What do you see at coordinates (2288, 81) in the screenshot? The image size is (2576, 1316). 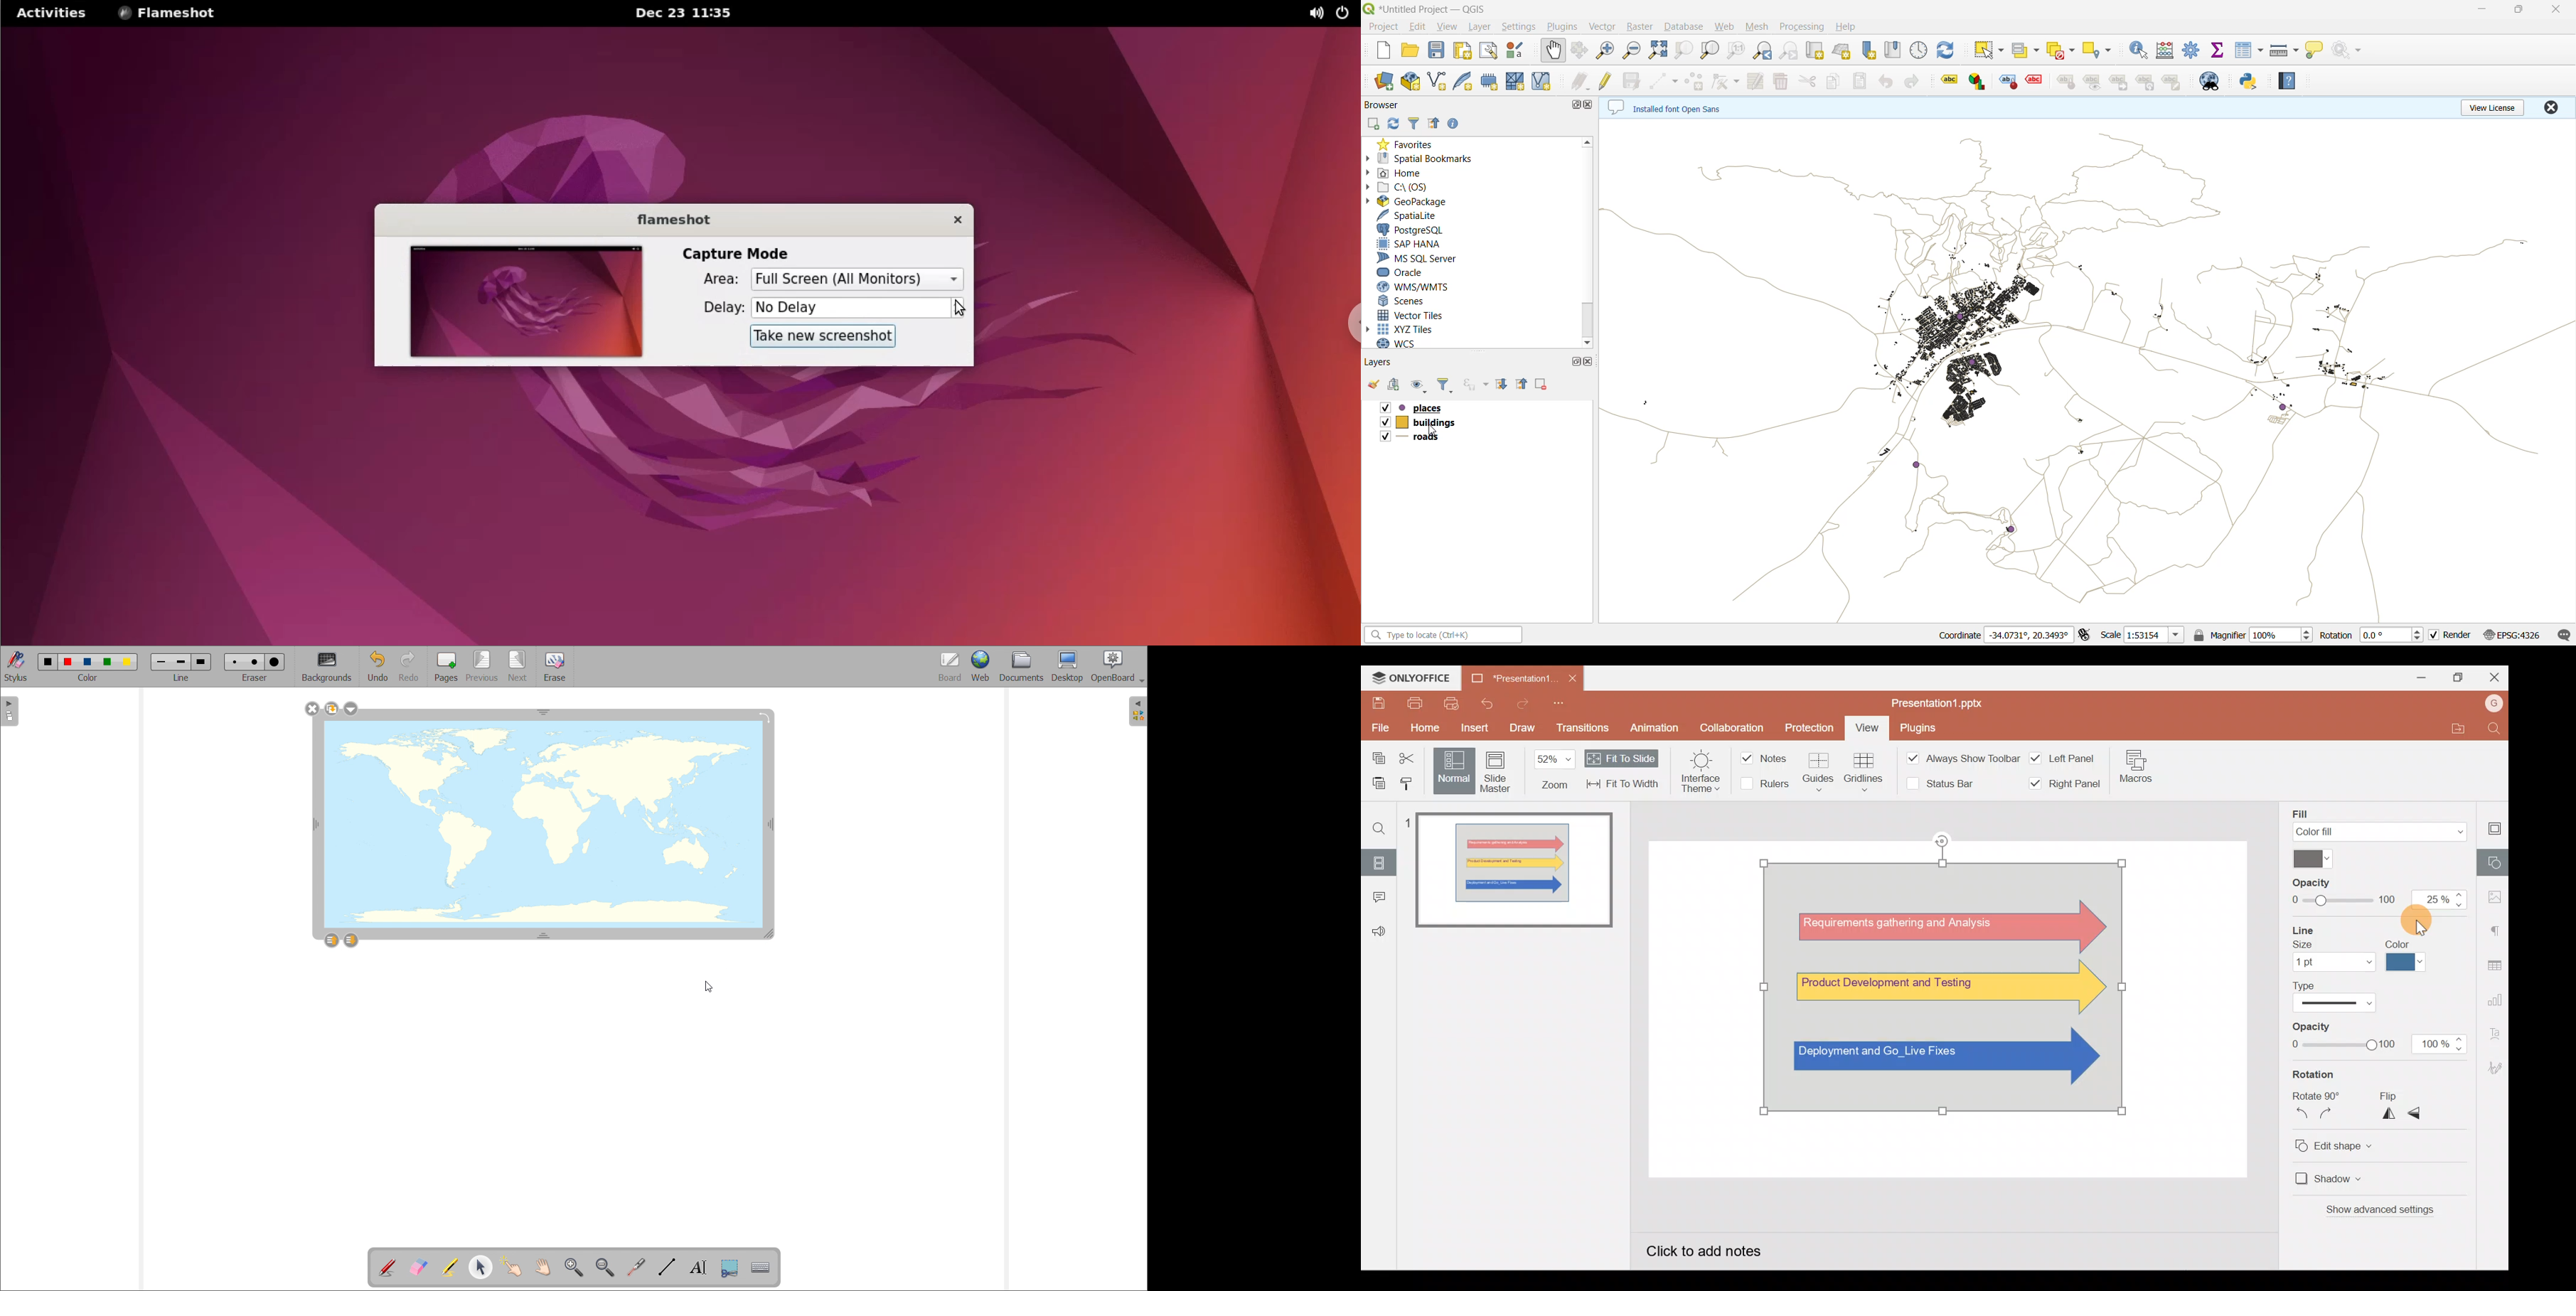 I see `help` at bounding box center [2288, 81].